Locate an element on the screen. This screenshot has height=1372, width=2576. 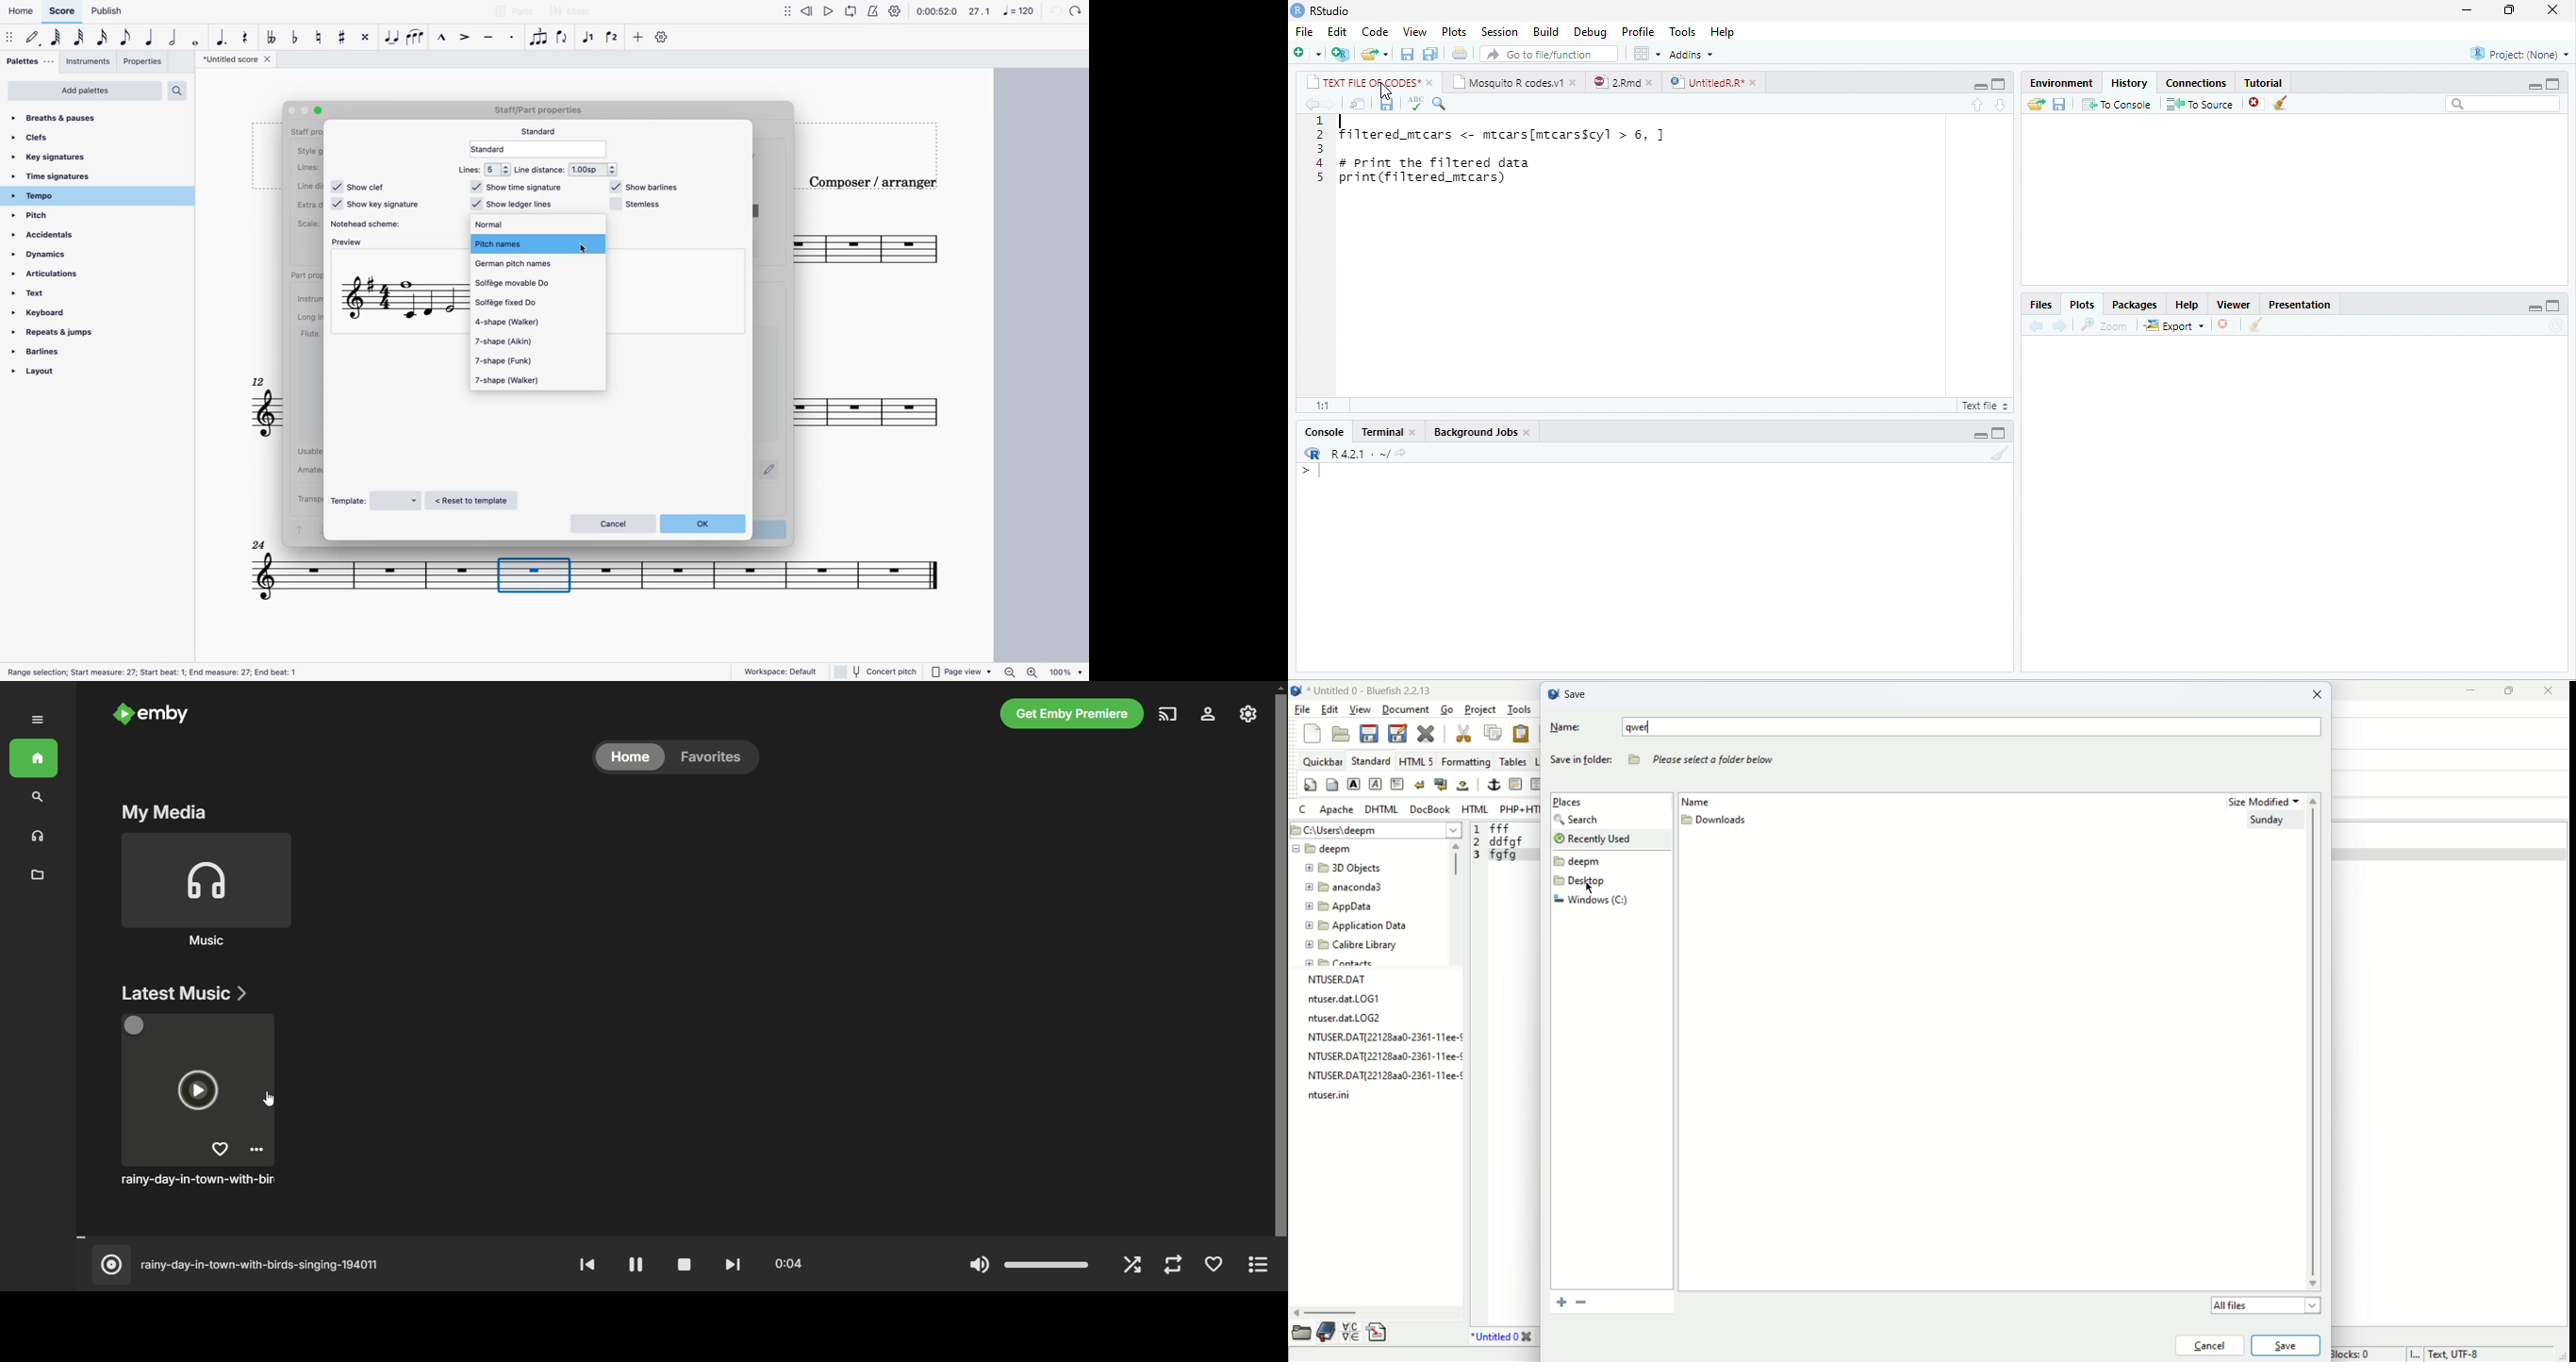
scale is located at coordinates (1001, 12).